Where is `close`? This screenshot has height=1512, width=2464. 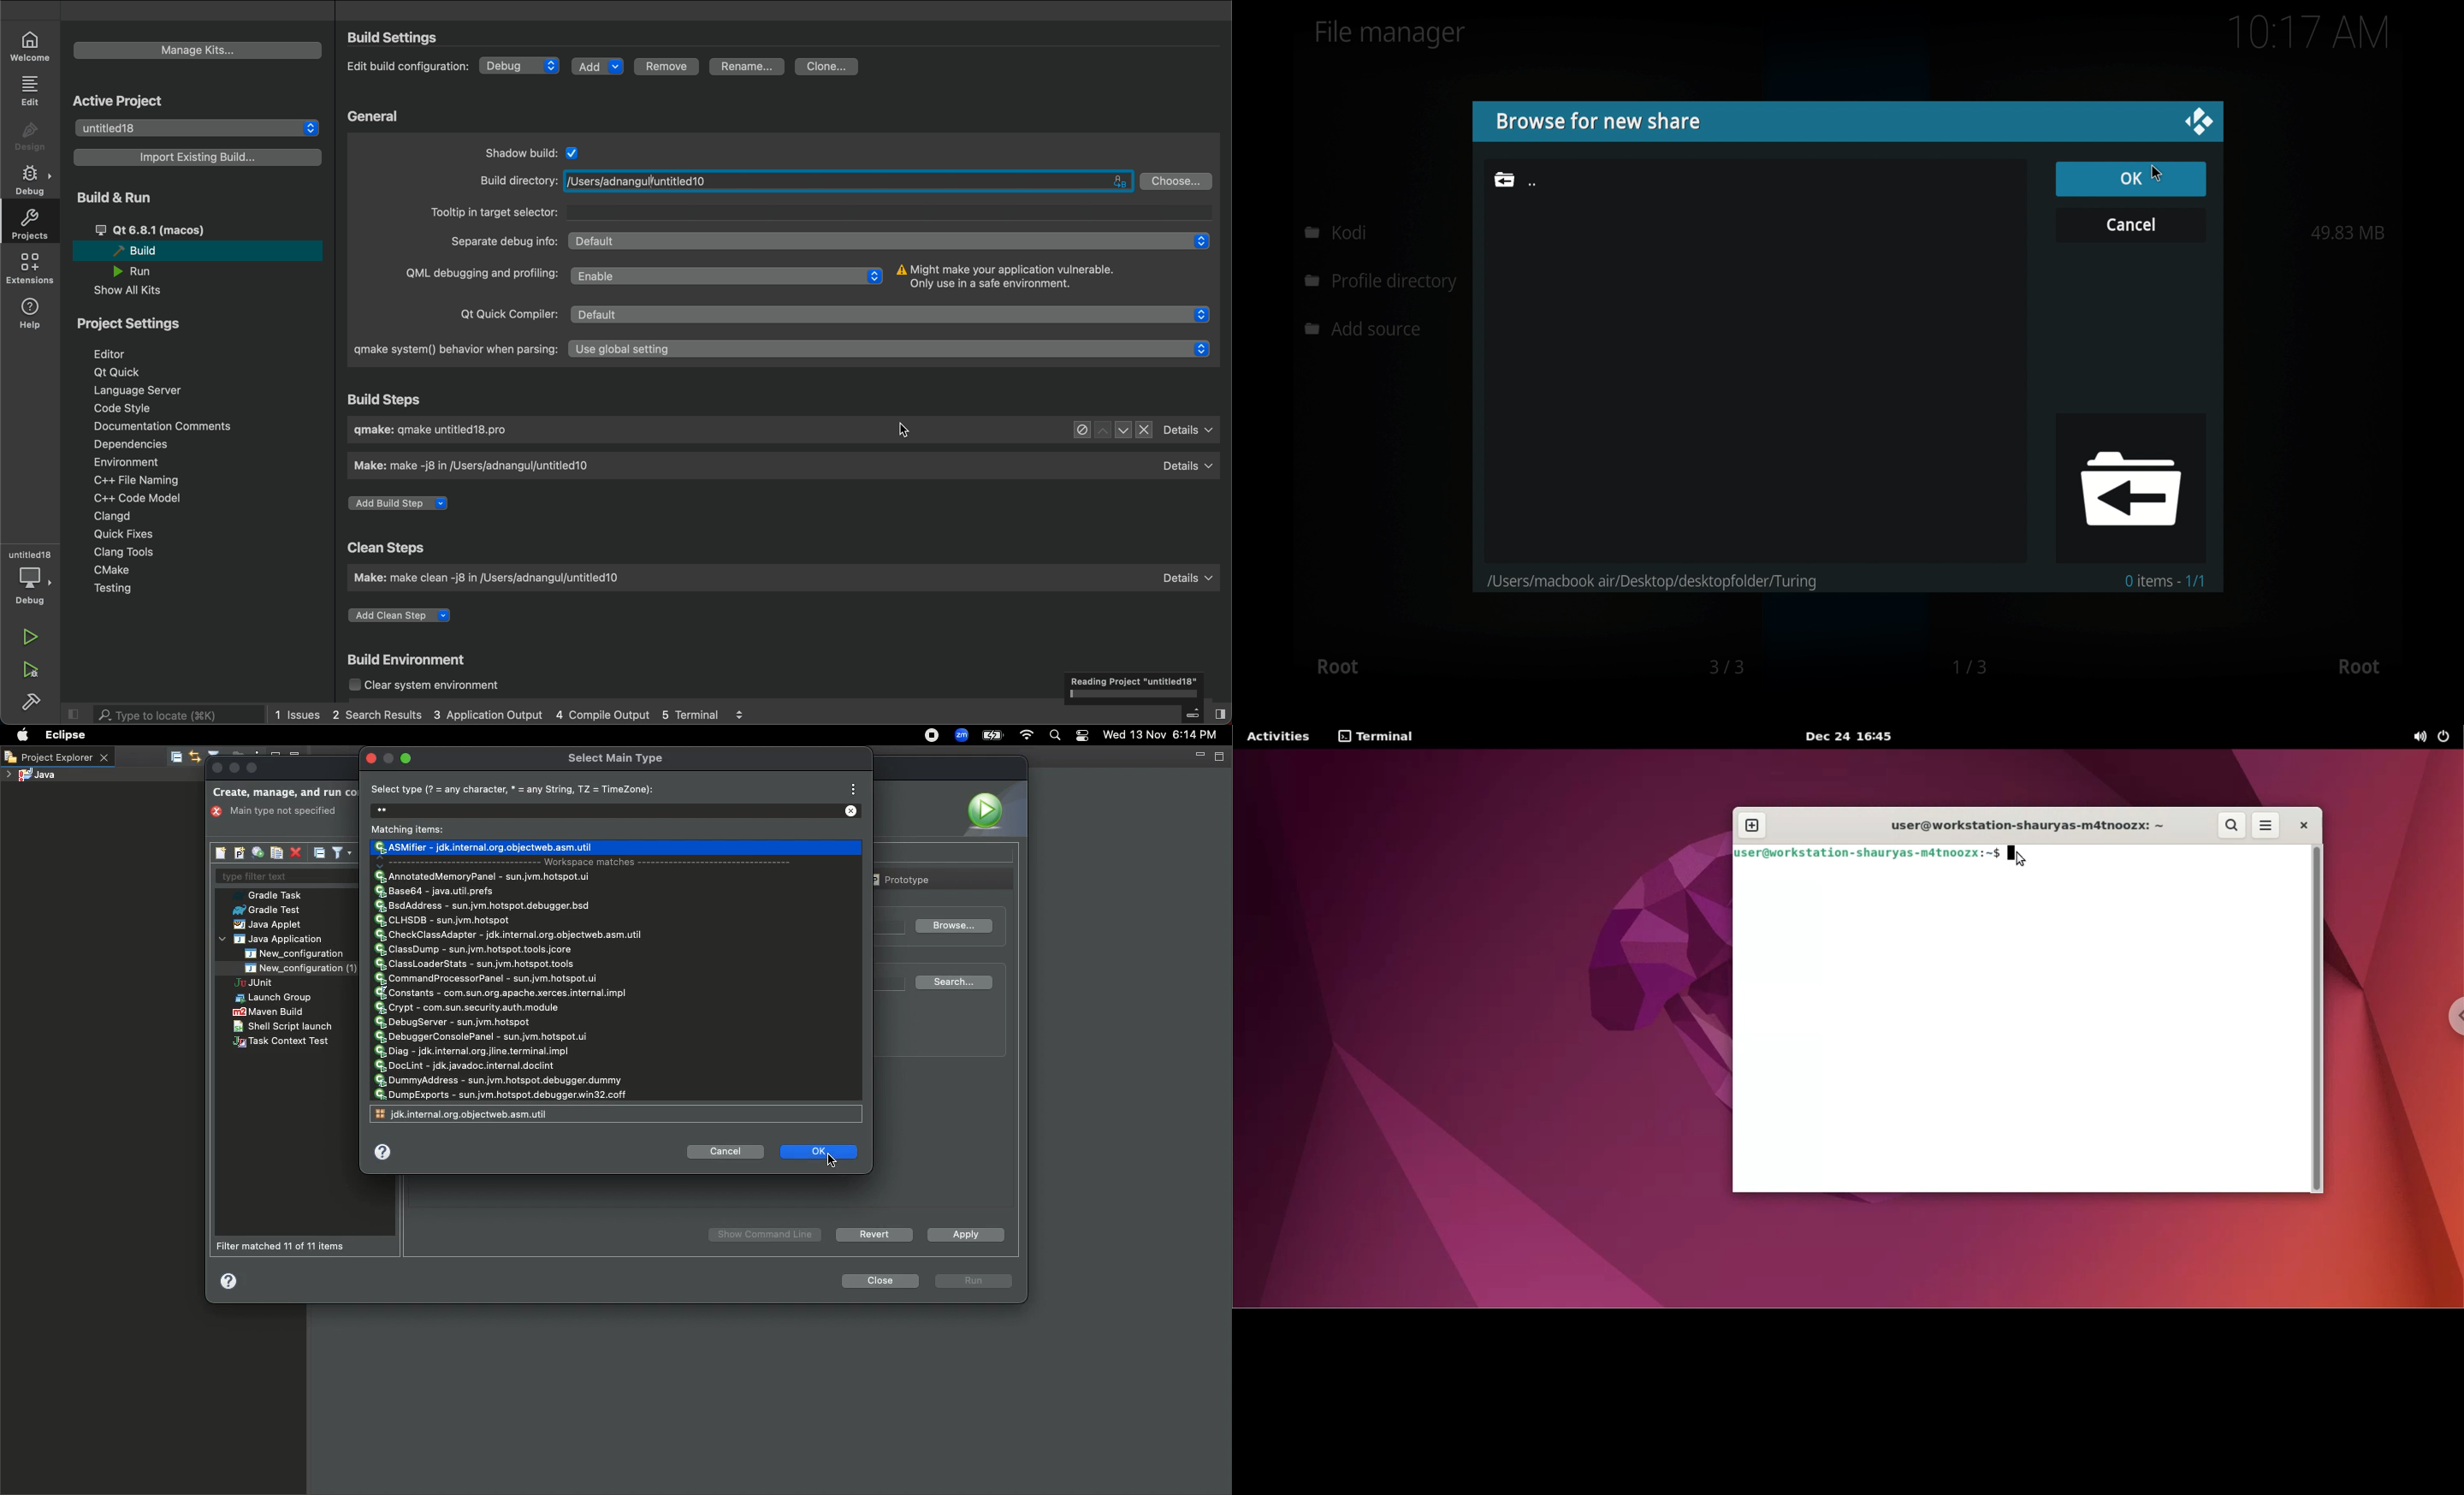 close is located at coordinates (2198, 122).